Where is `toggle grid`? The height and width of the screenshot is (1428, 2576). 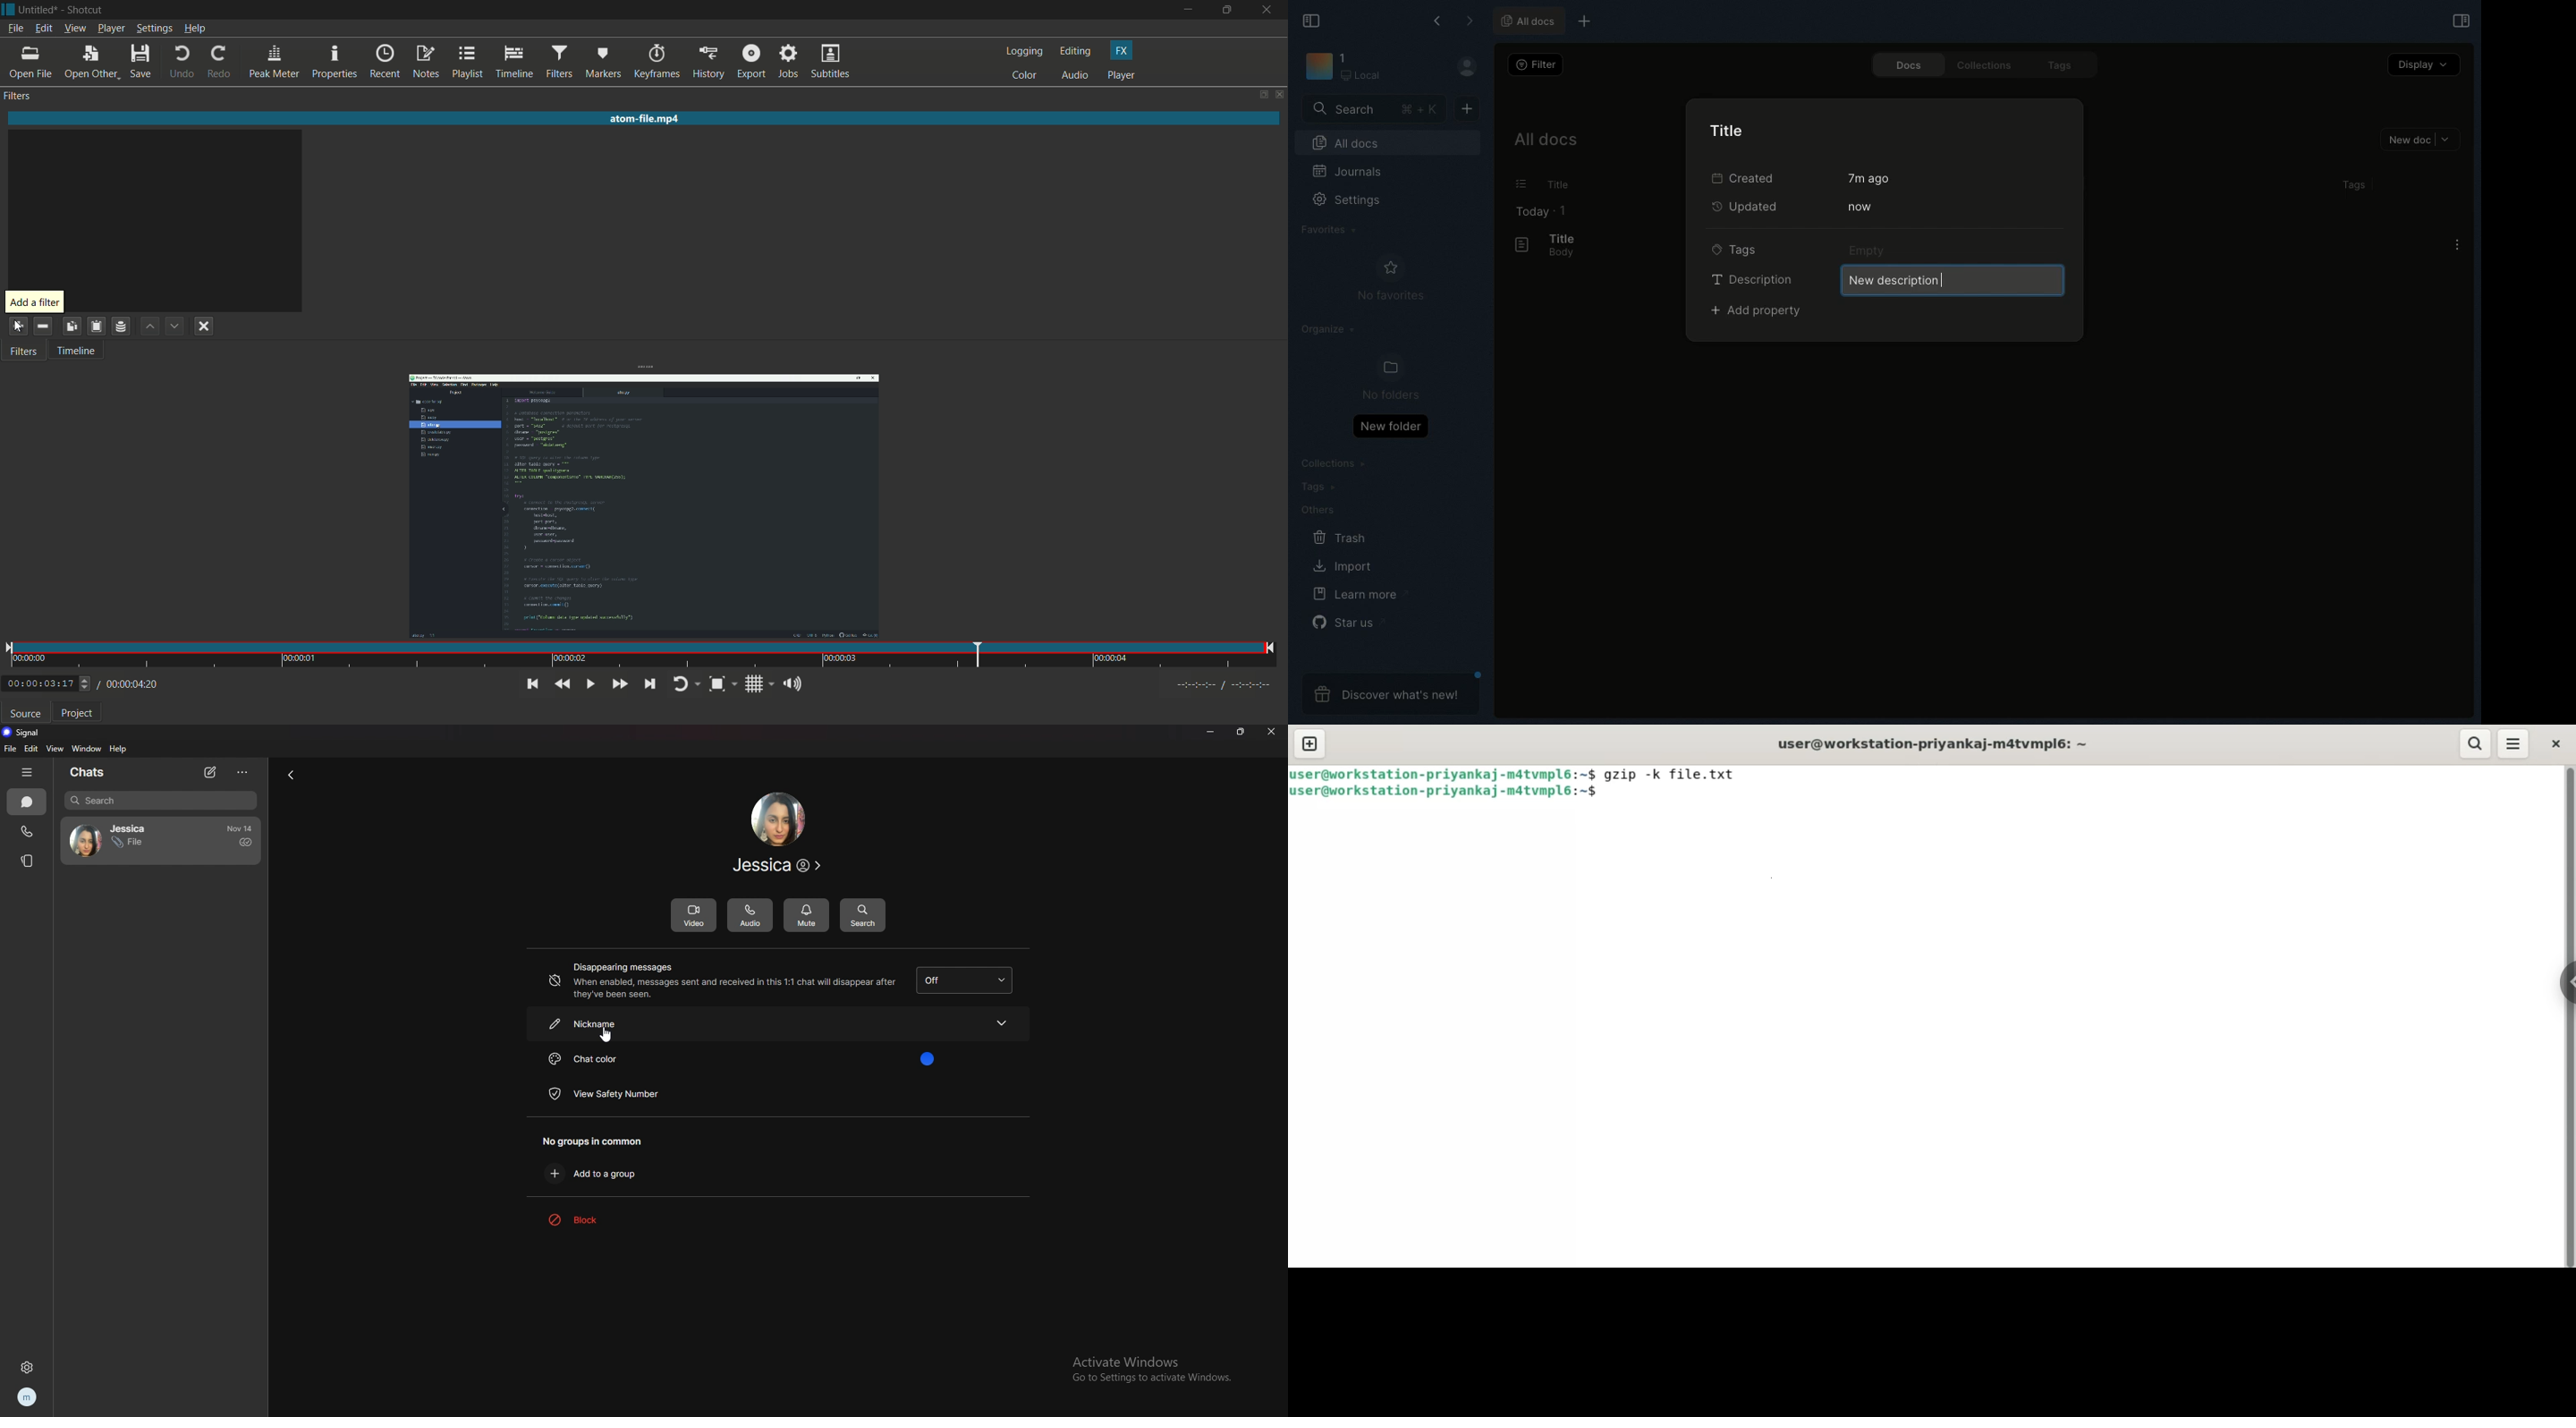 toggle grid is located at coordinates (755, 684).